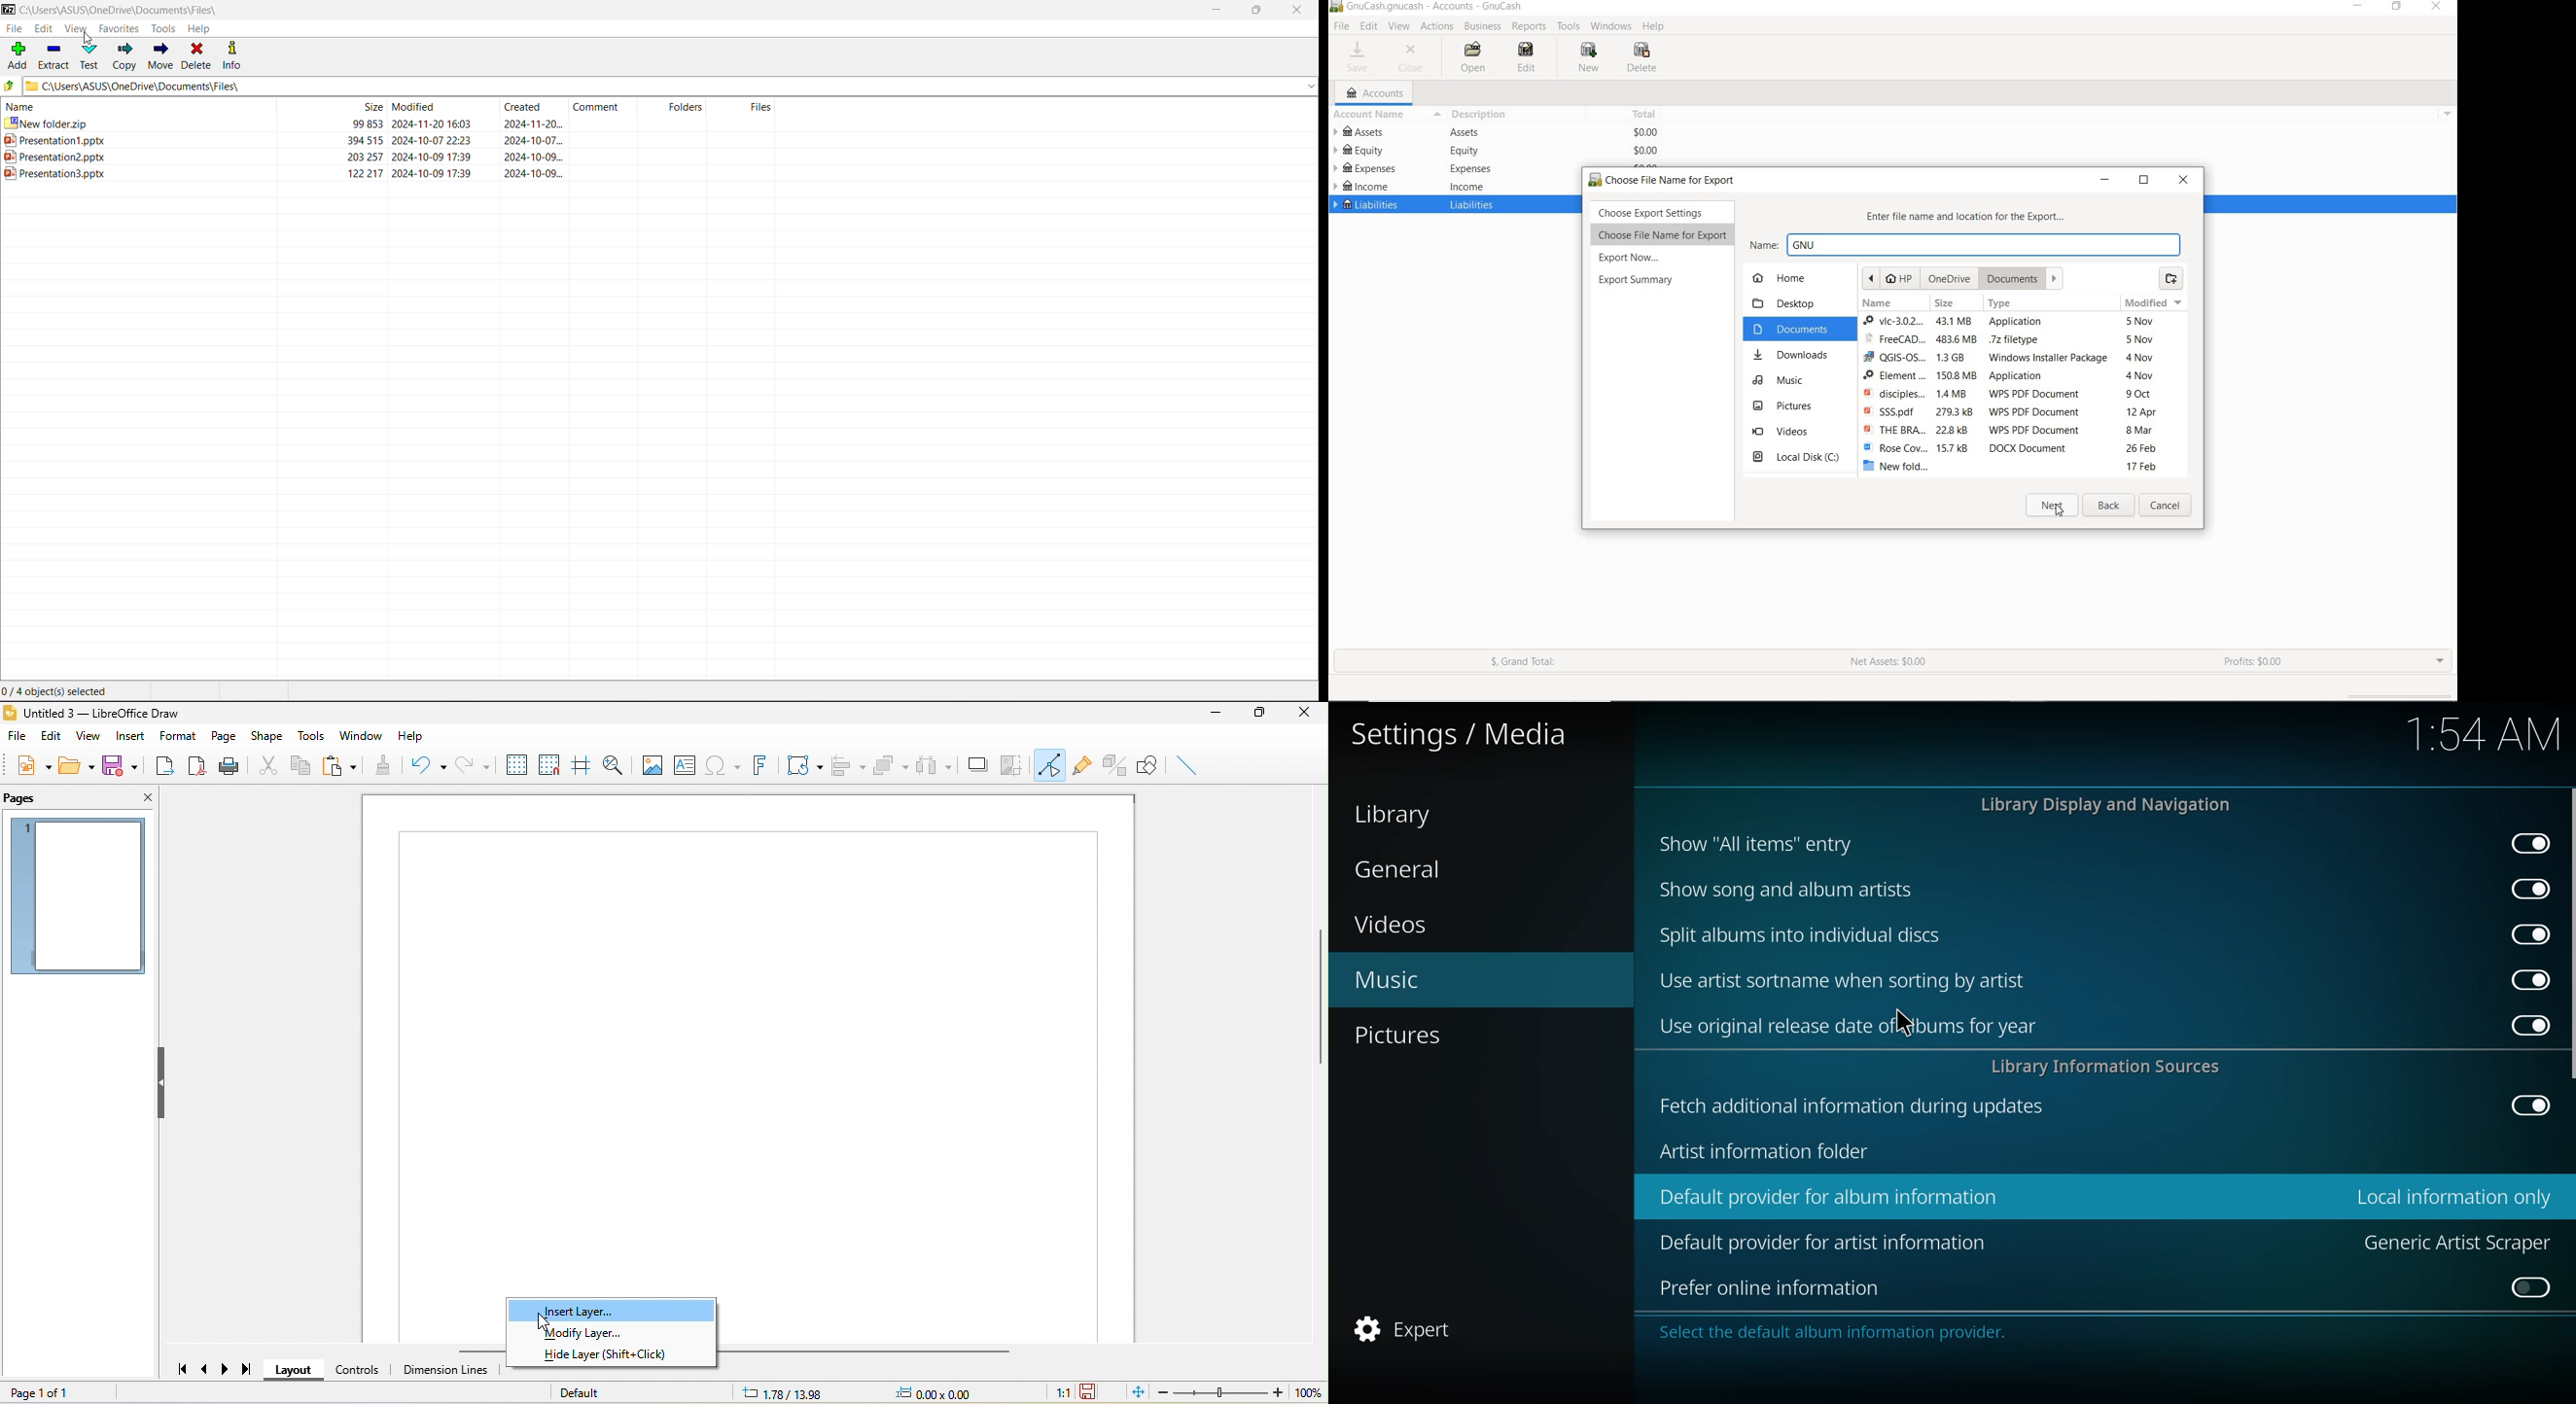 The width and height of the screenshot is (2576, 1428). I want to click on open, so click(78, 767).